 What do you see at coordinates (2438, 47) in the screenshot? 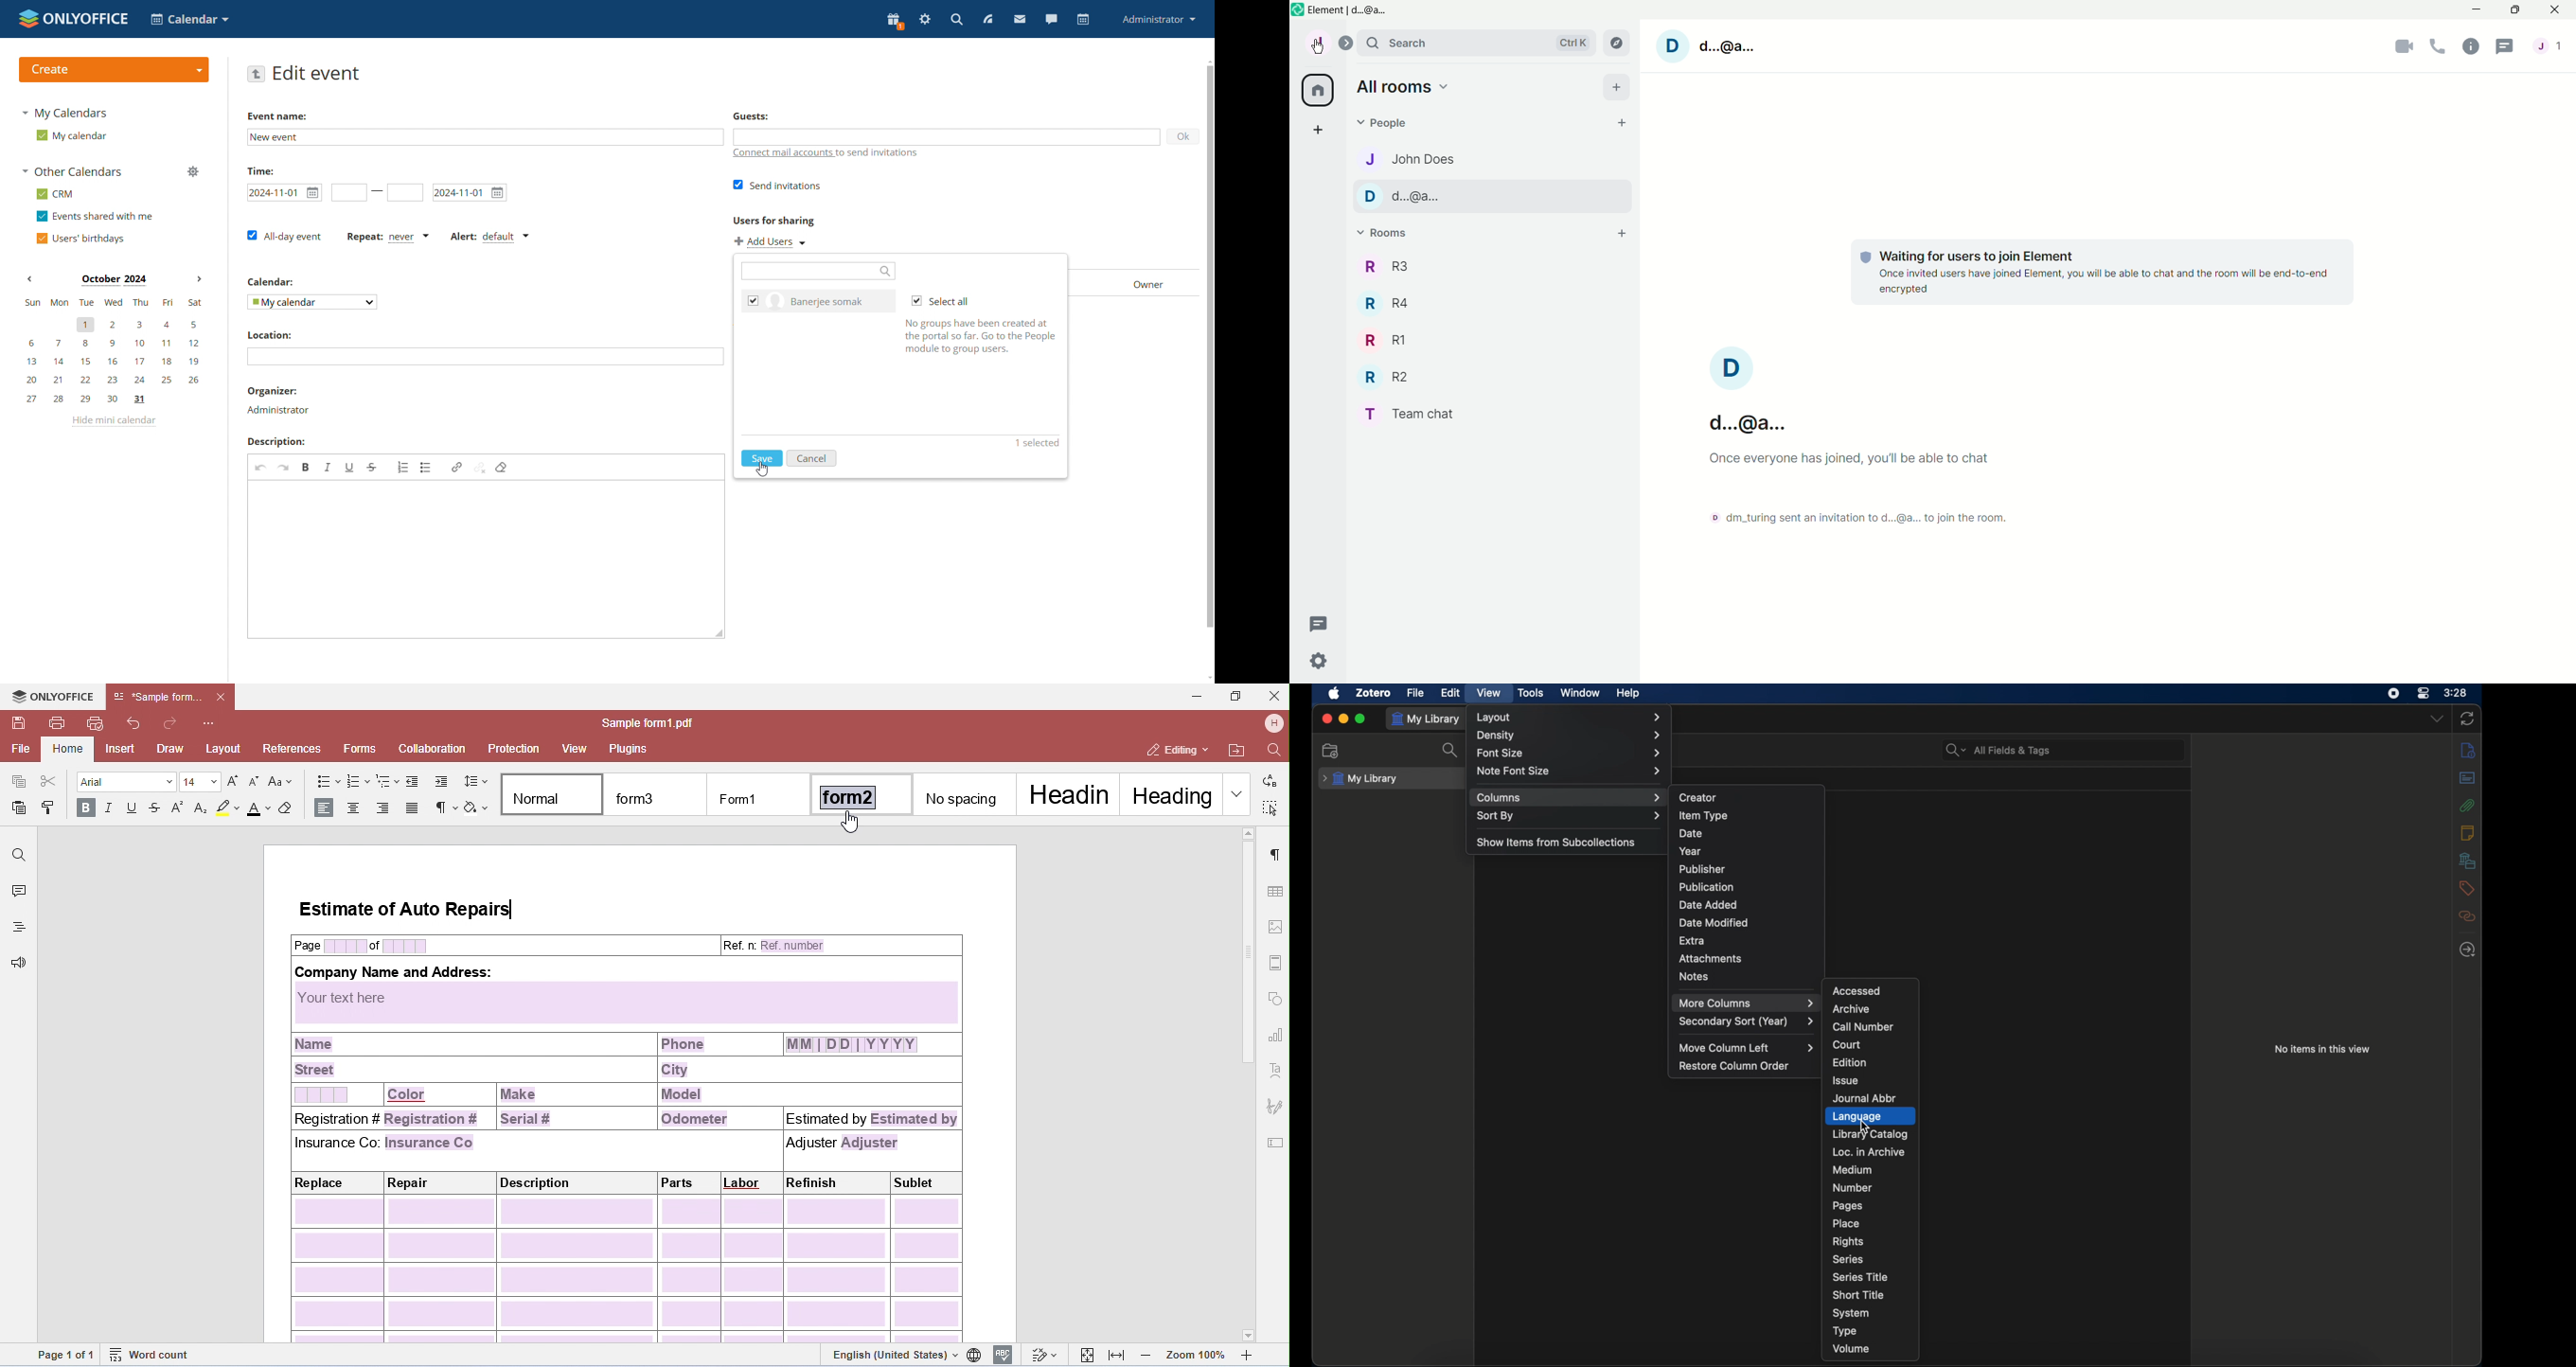
I see `Voice call` at bounding box center [2438, 47].